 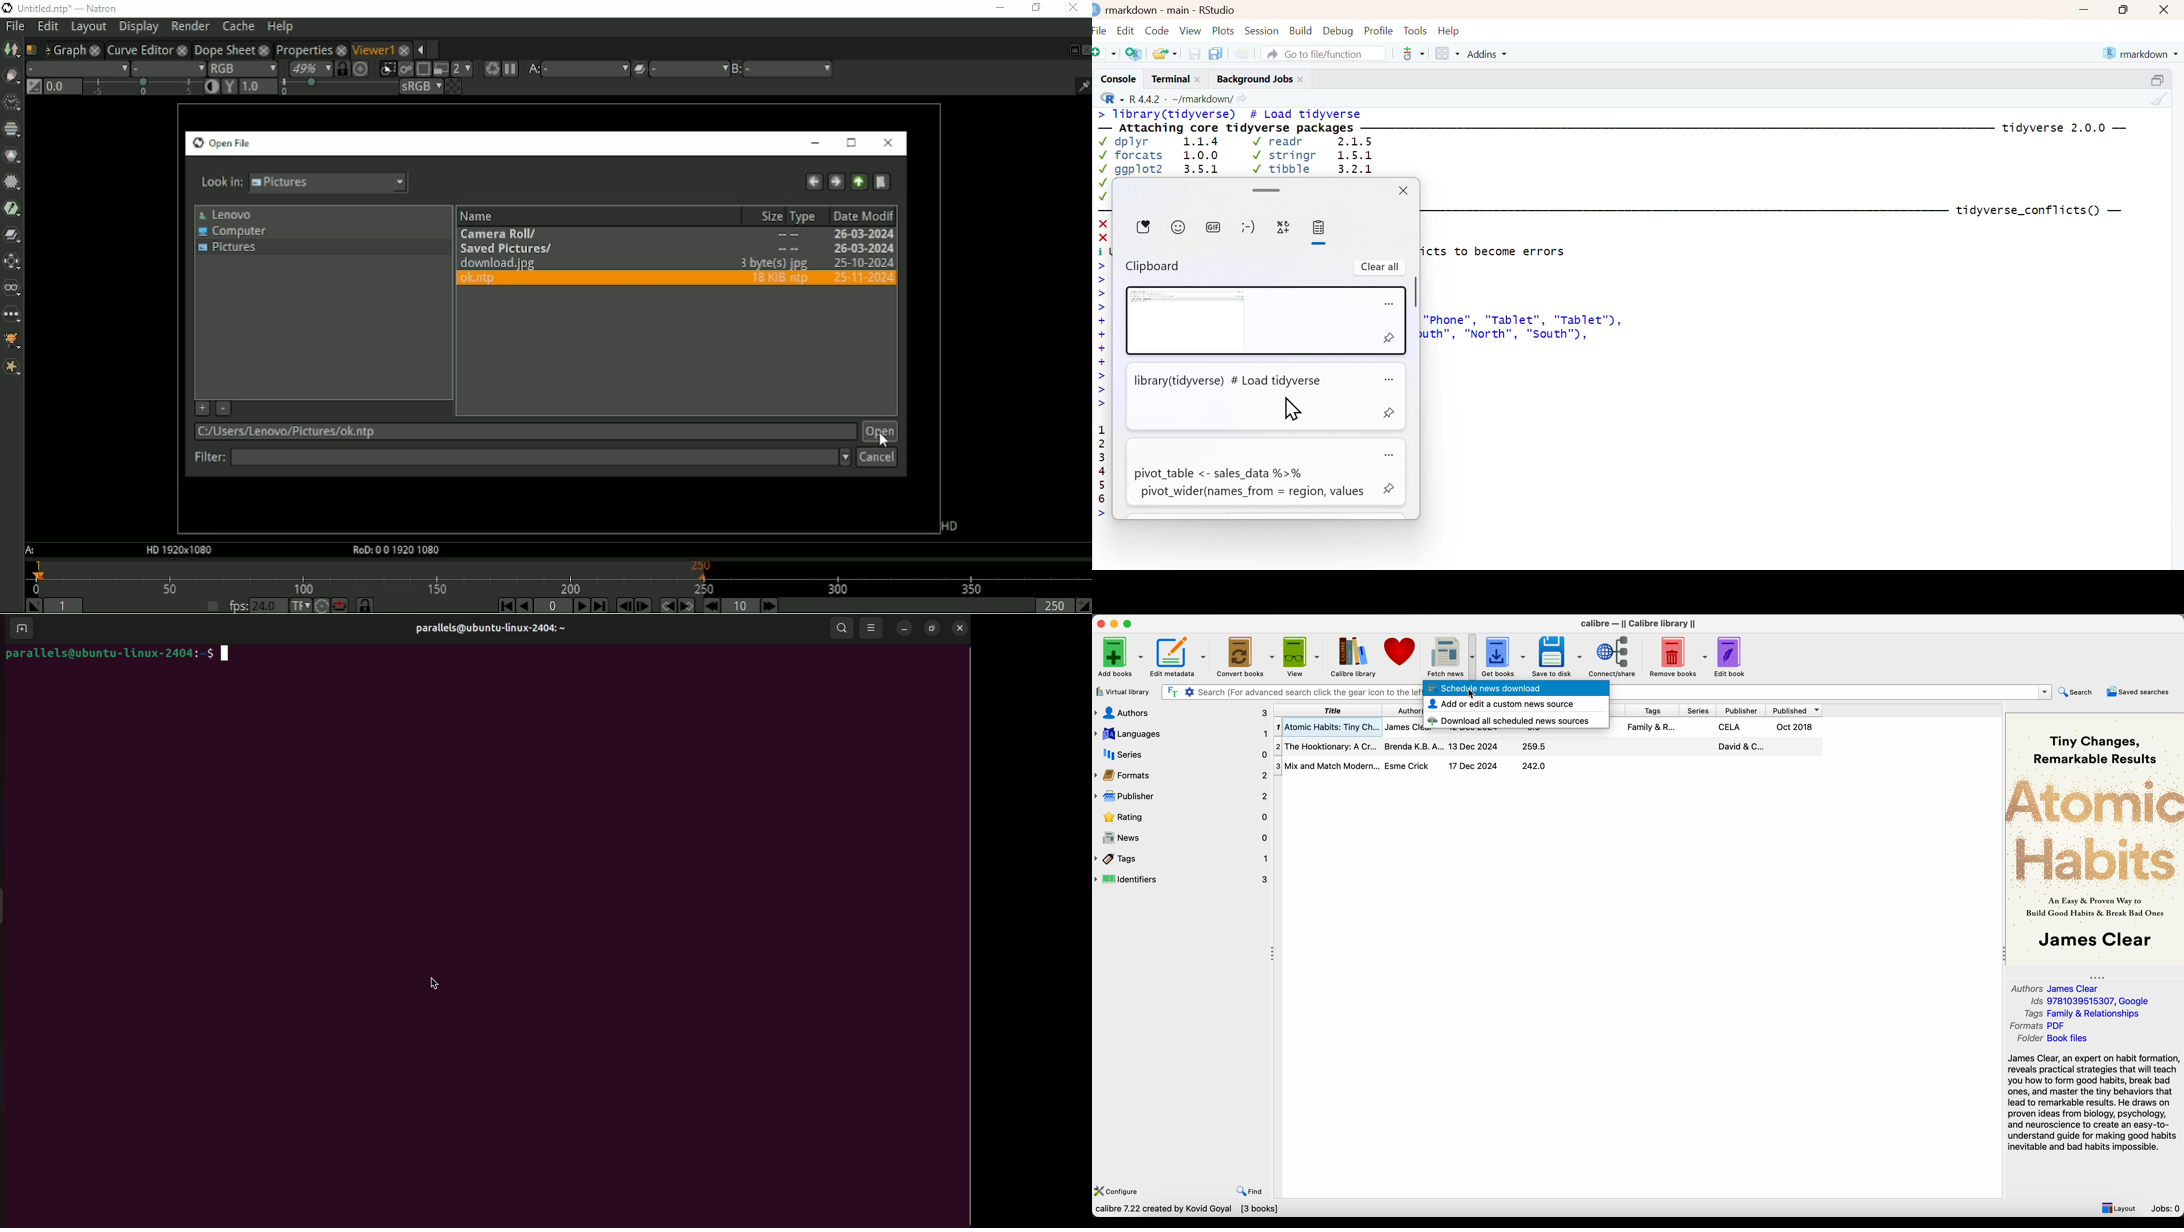 I want to click on Authors James Clear, so click(x=2056, y=987).